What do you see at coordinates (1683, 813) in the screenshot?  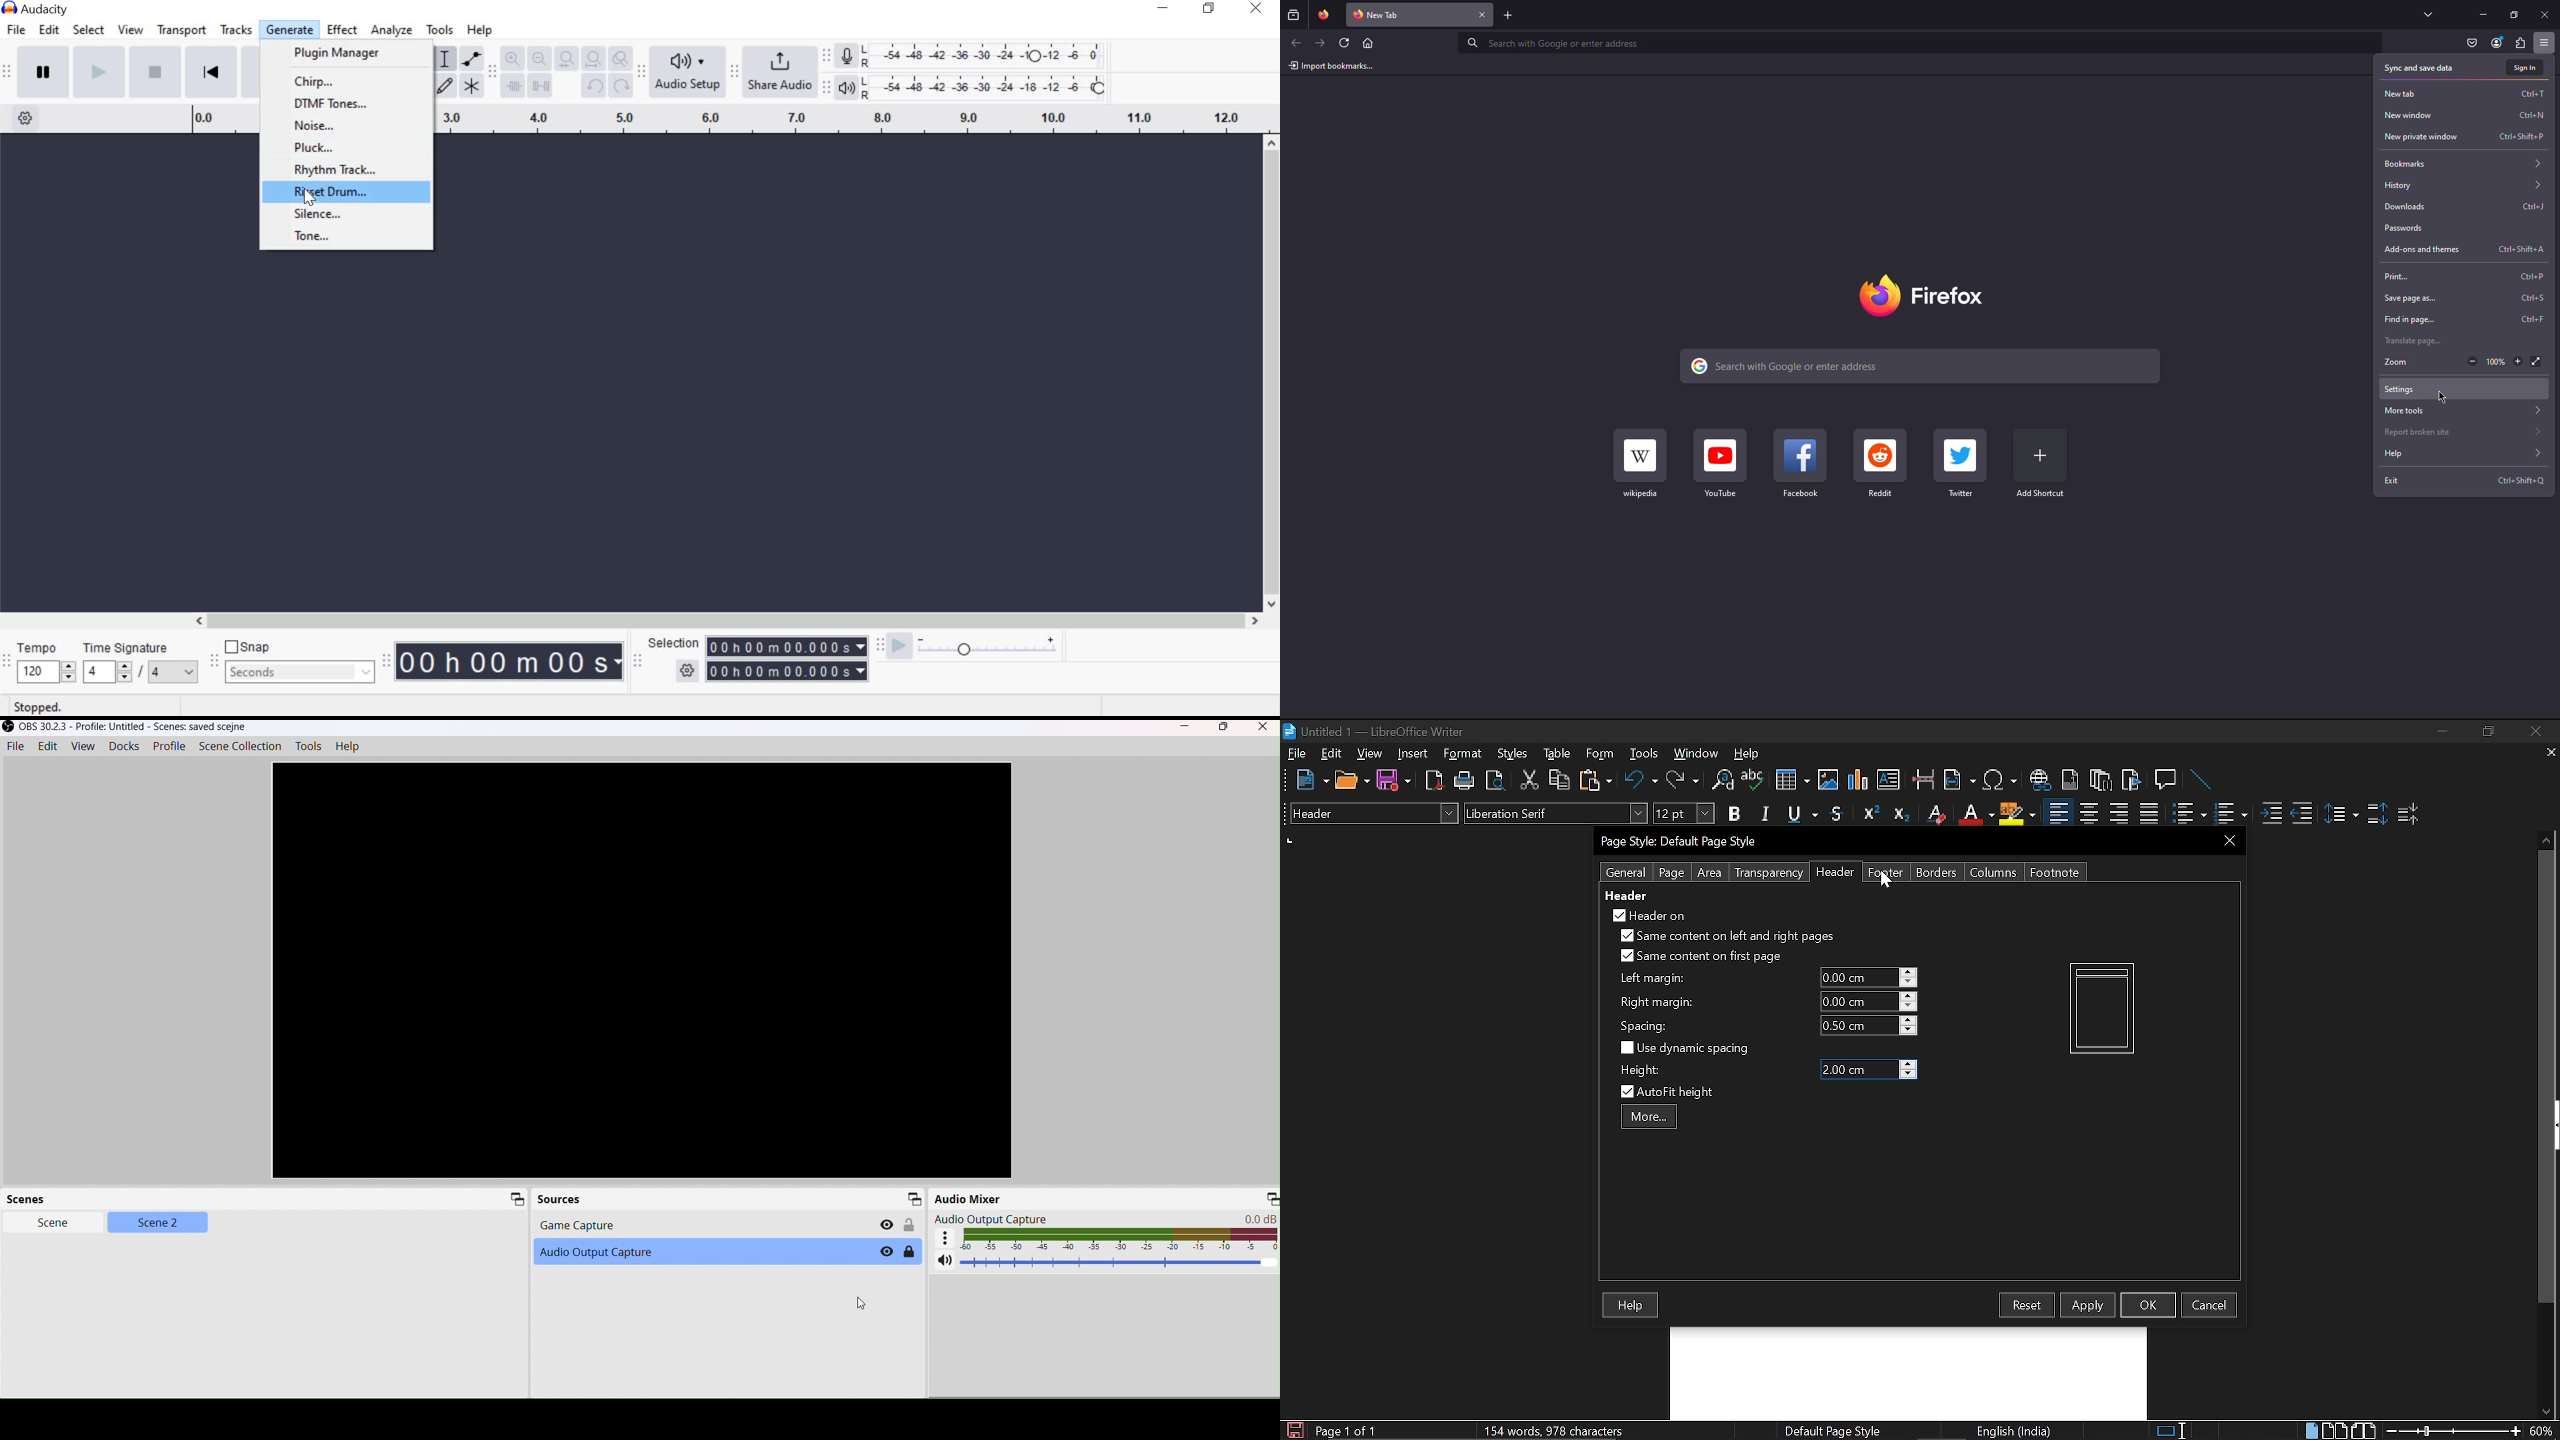 I see `Text size` at bounding box center [1683, 813].